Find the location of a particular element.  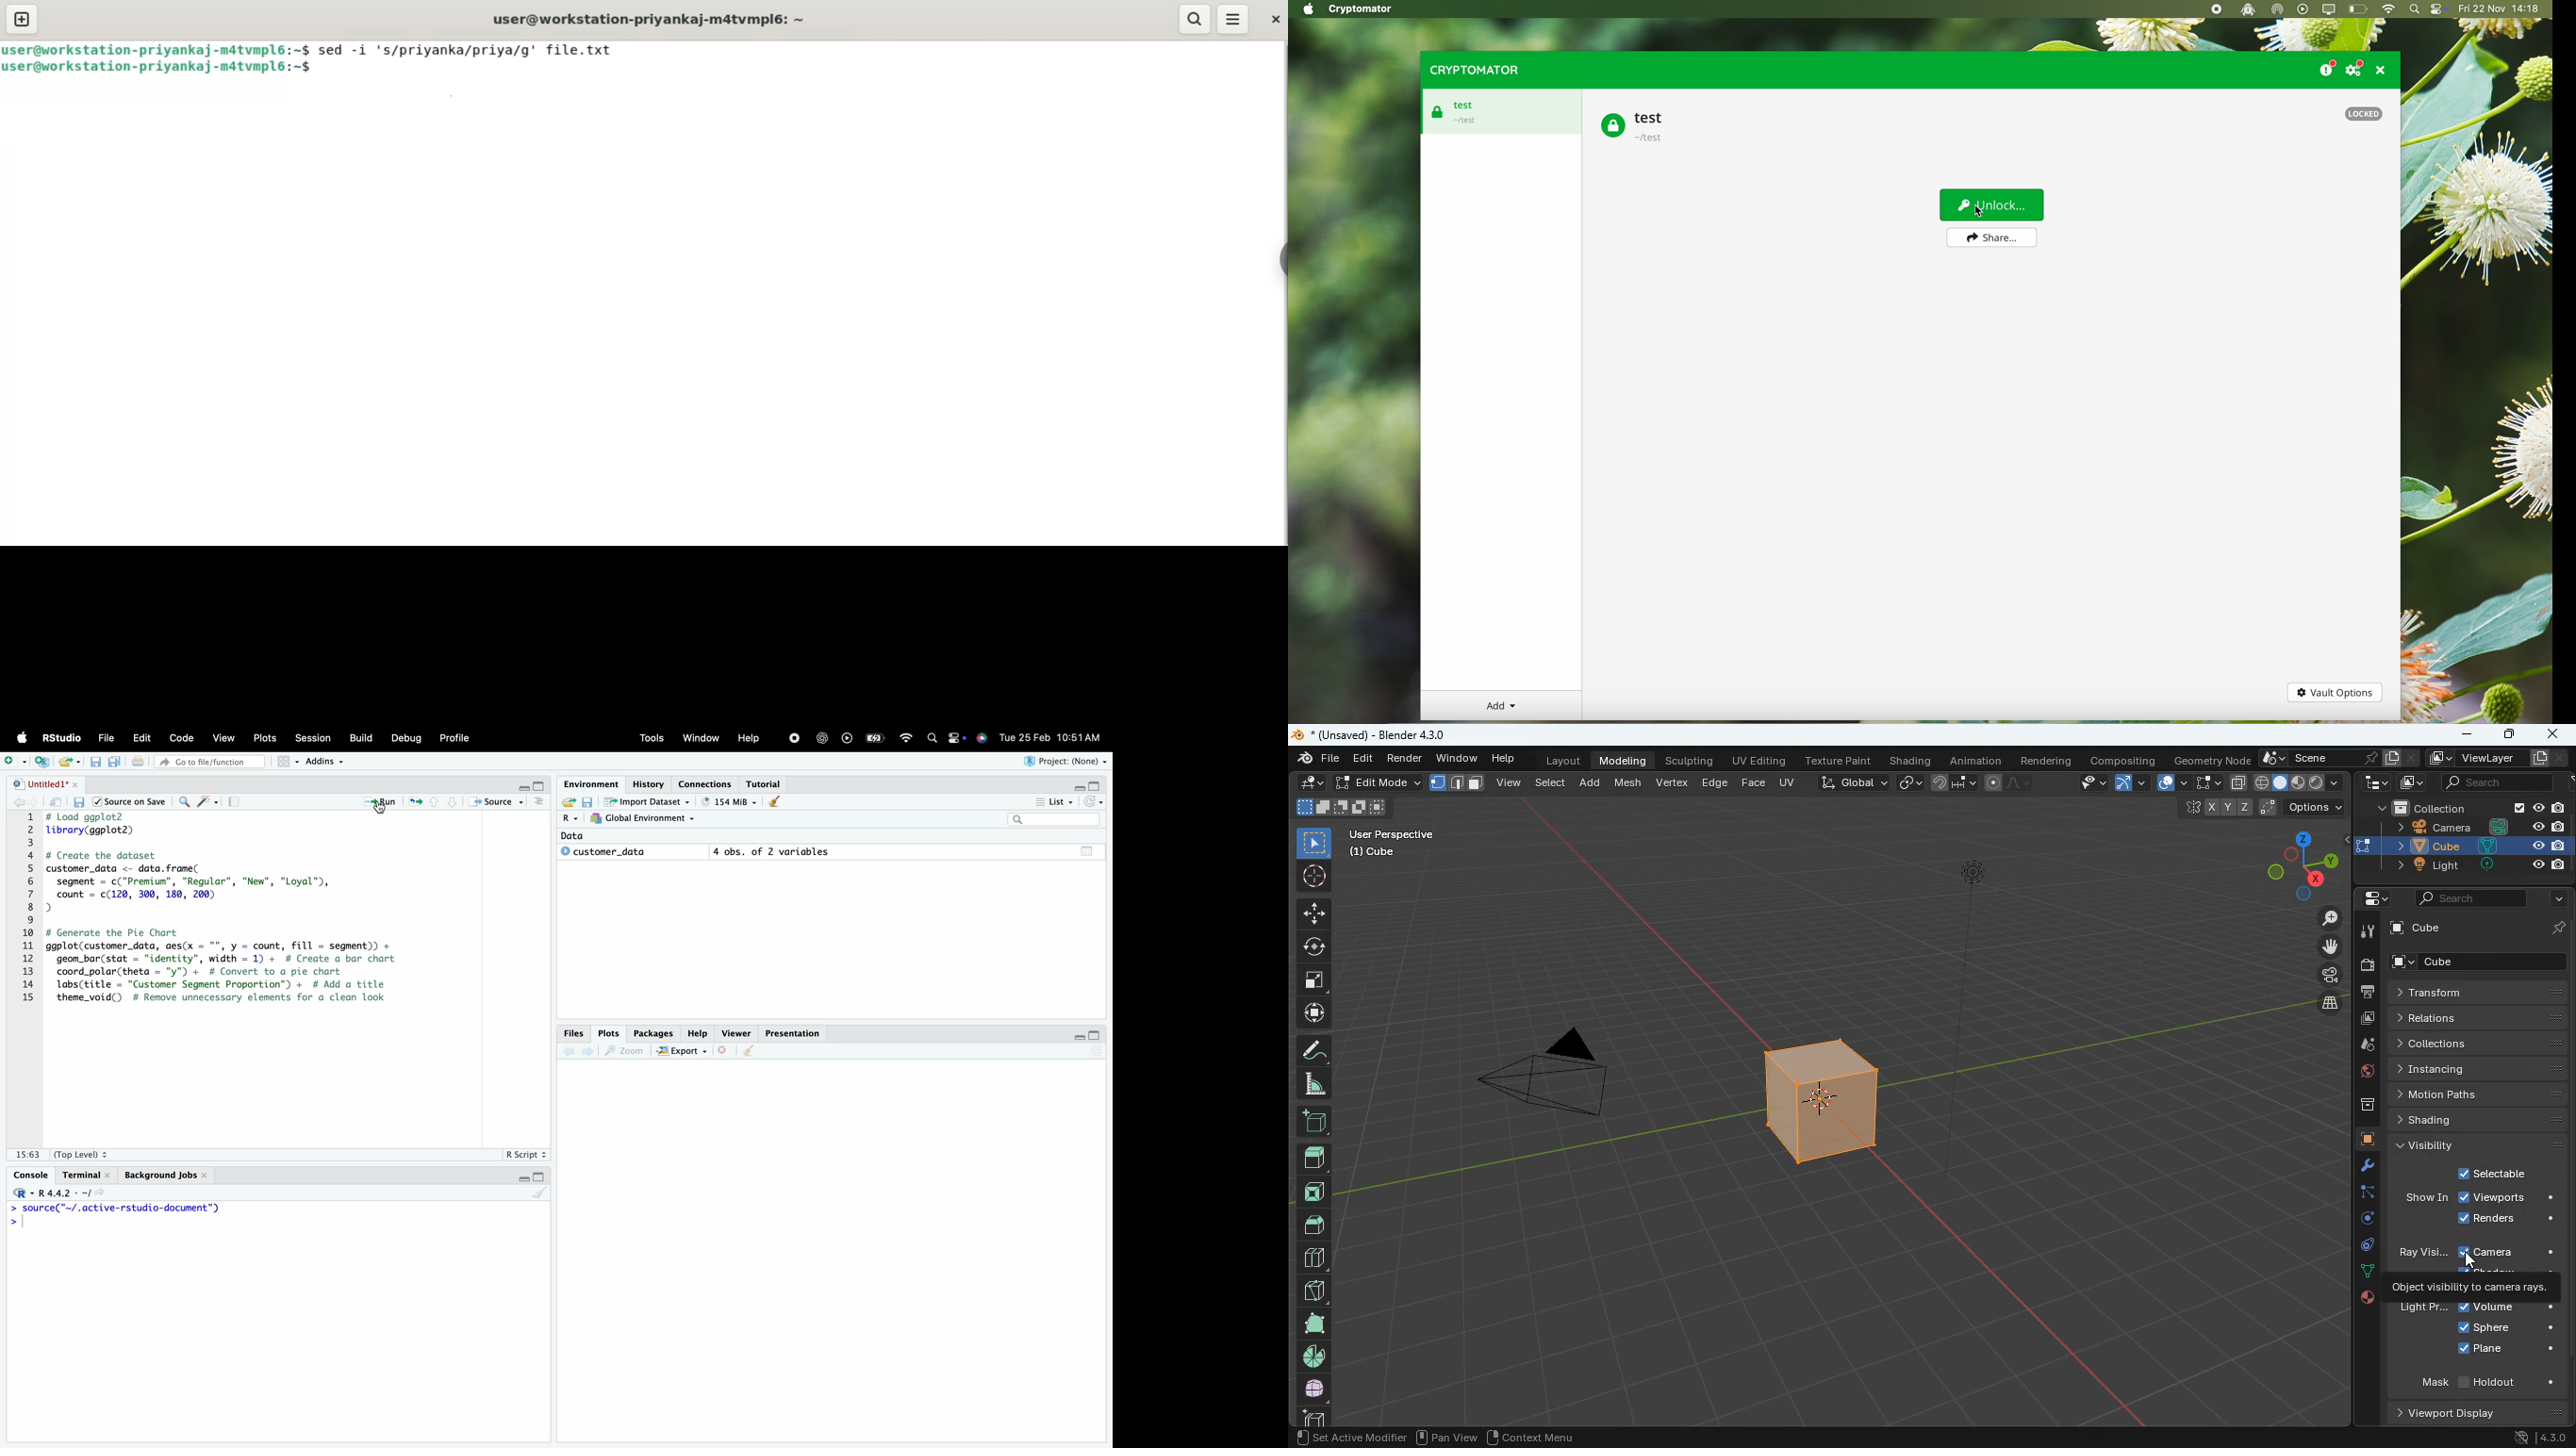

Help is located at coordinates (750, 737).